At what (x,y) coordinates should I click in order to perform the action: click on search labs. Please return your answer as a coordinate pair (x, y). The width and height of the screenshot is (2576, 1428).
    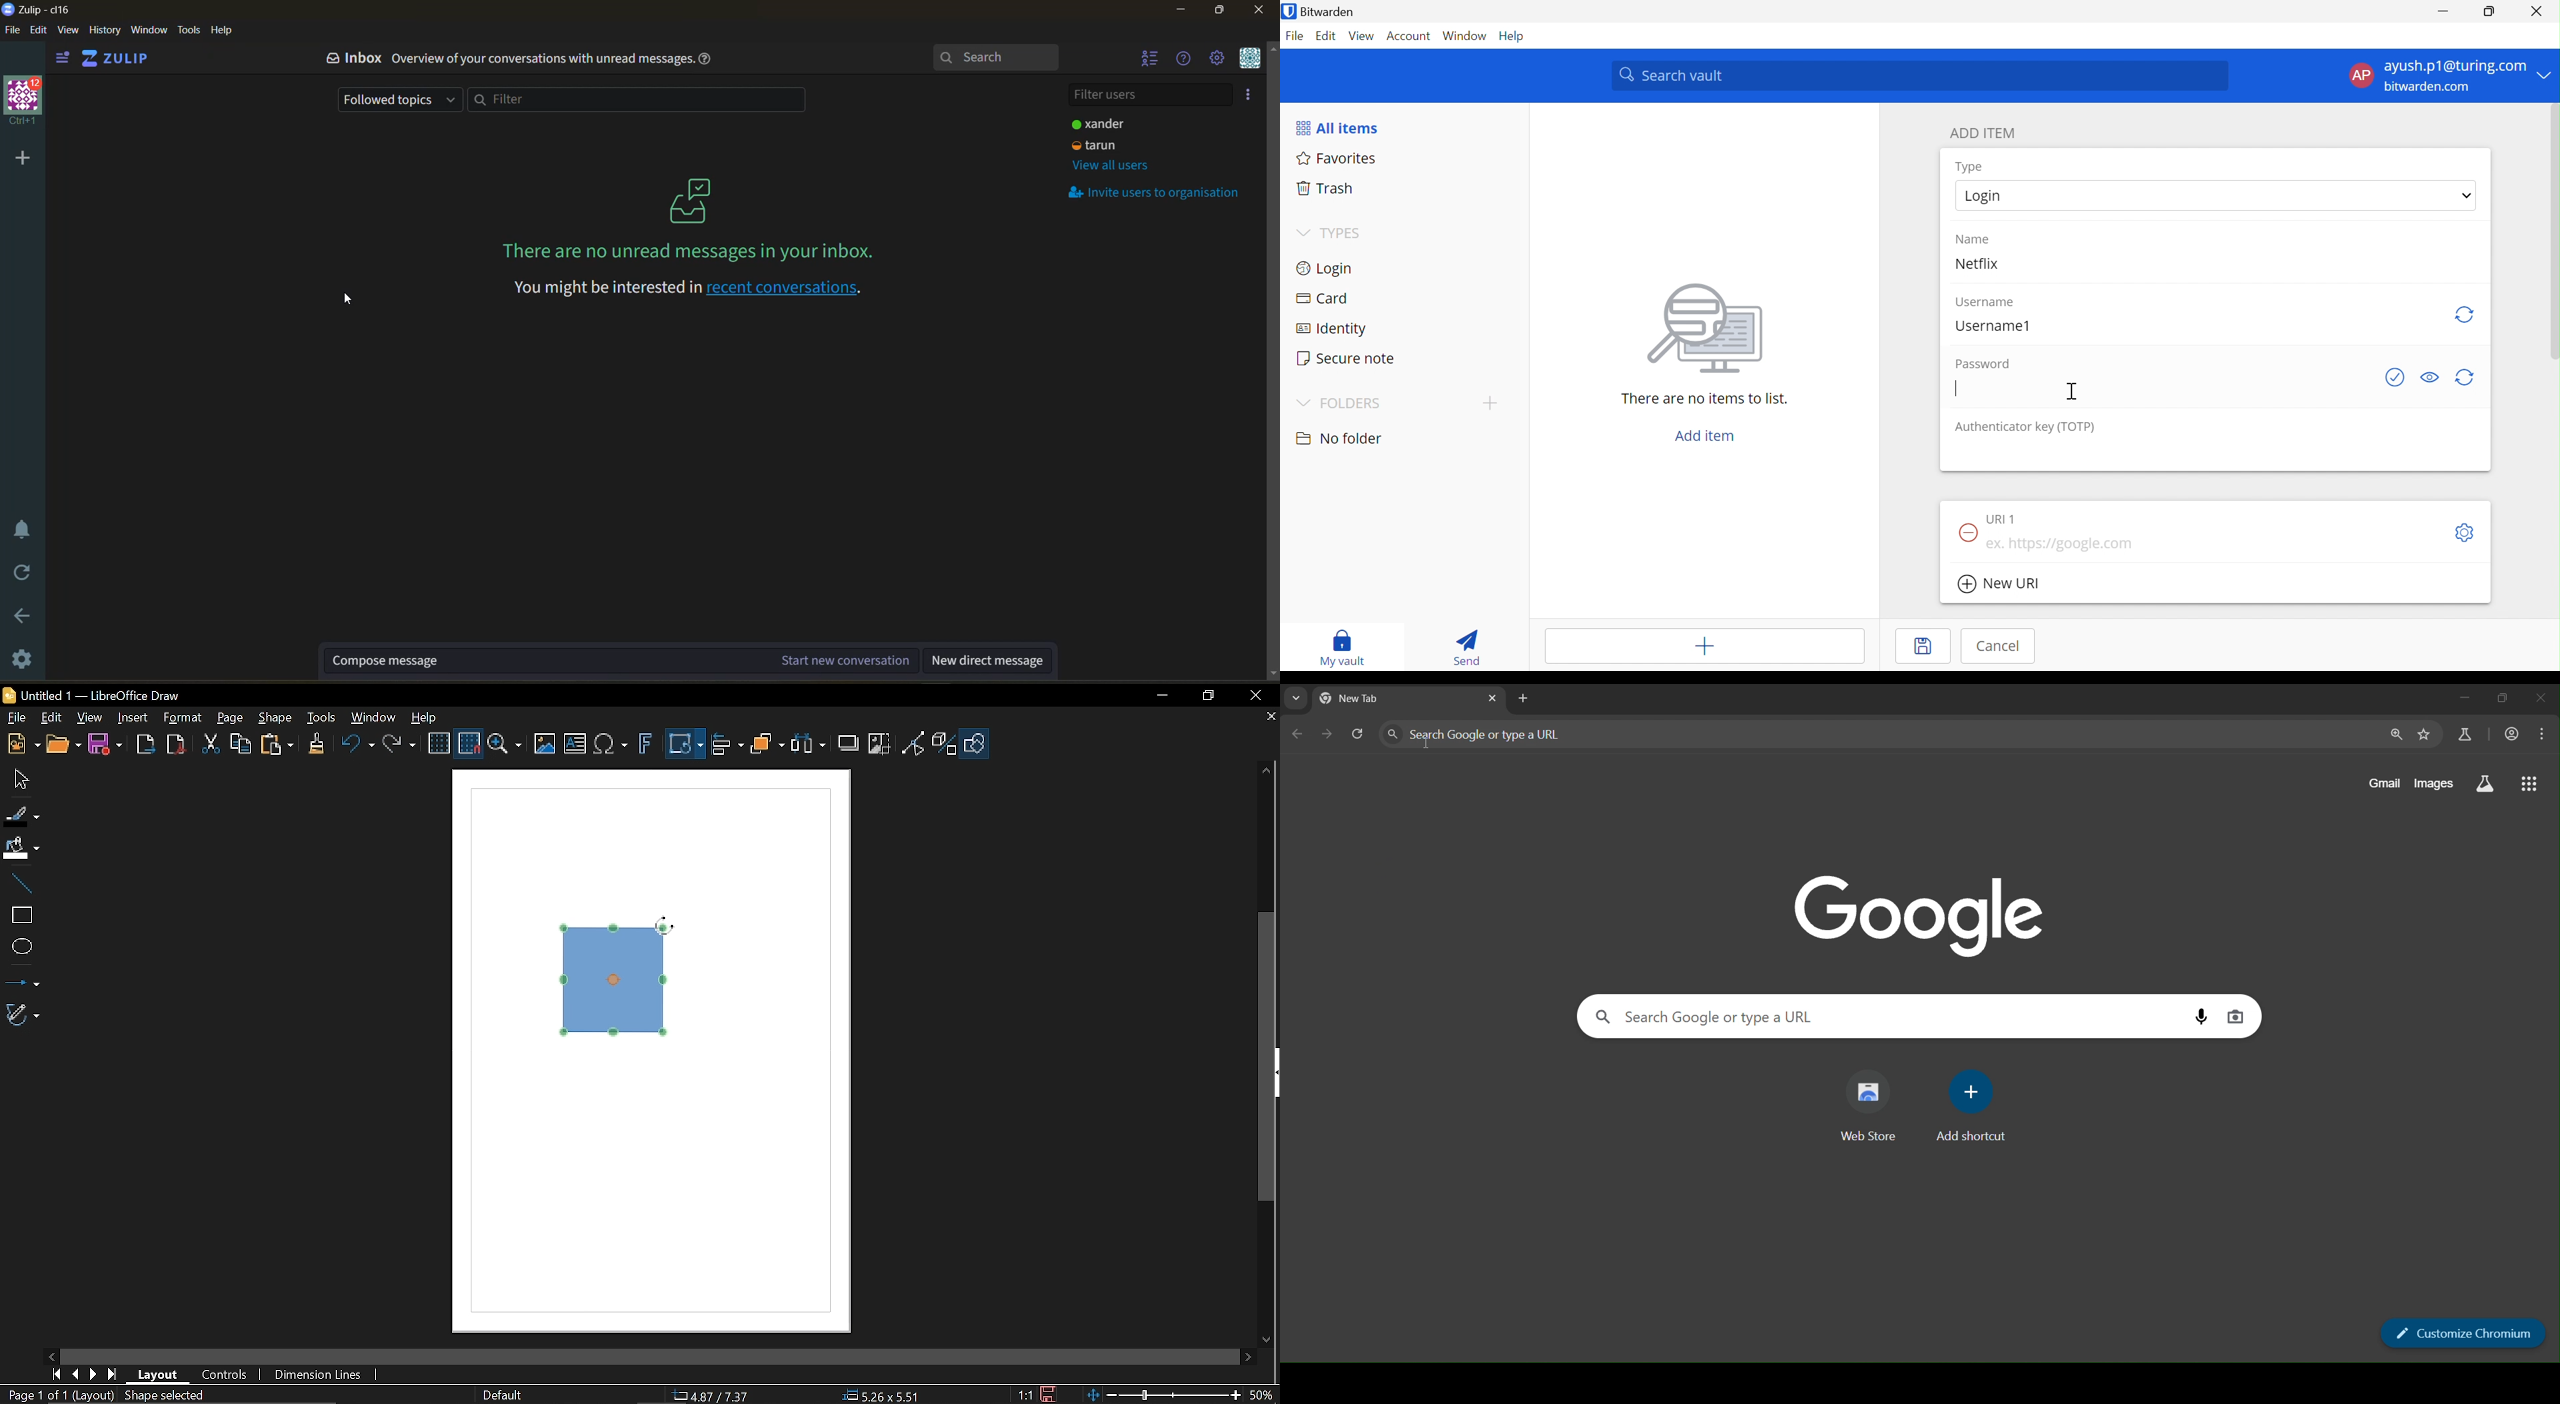
    Looking at the image, I should click on (2461, 735).